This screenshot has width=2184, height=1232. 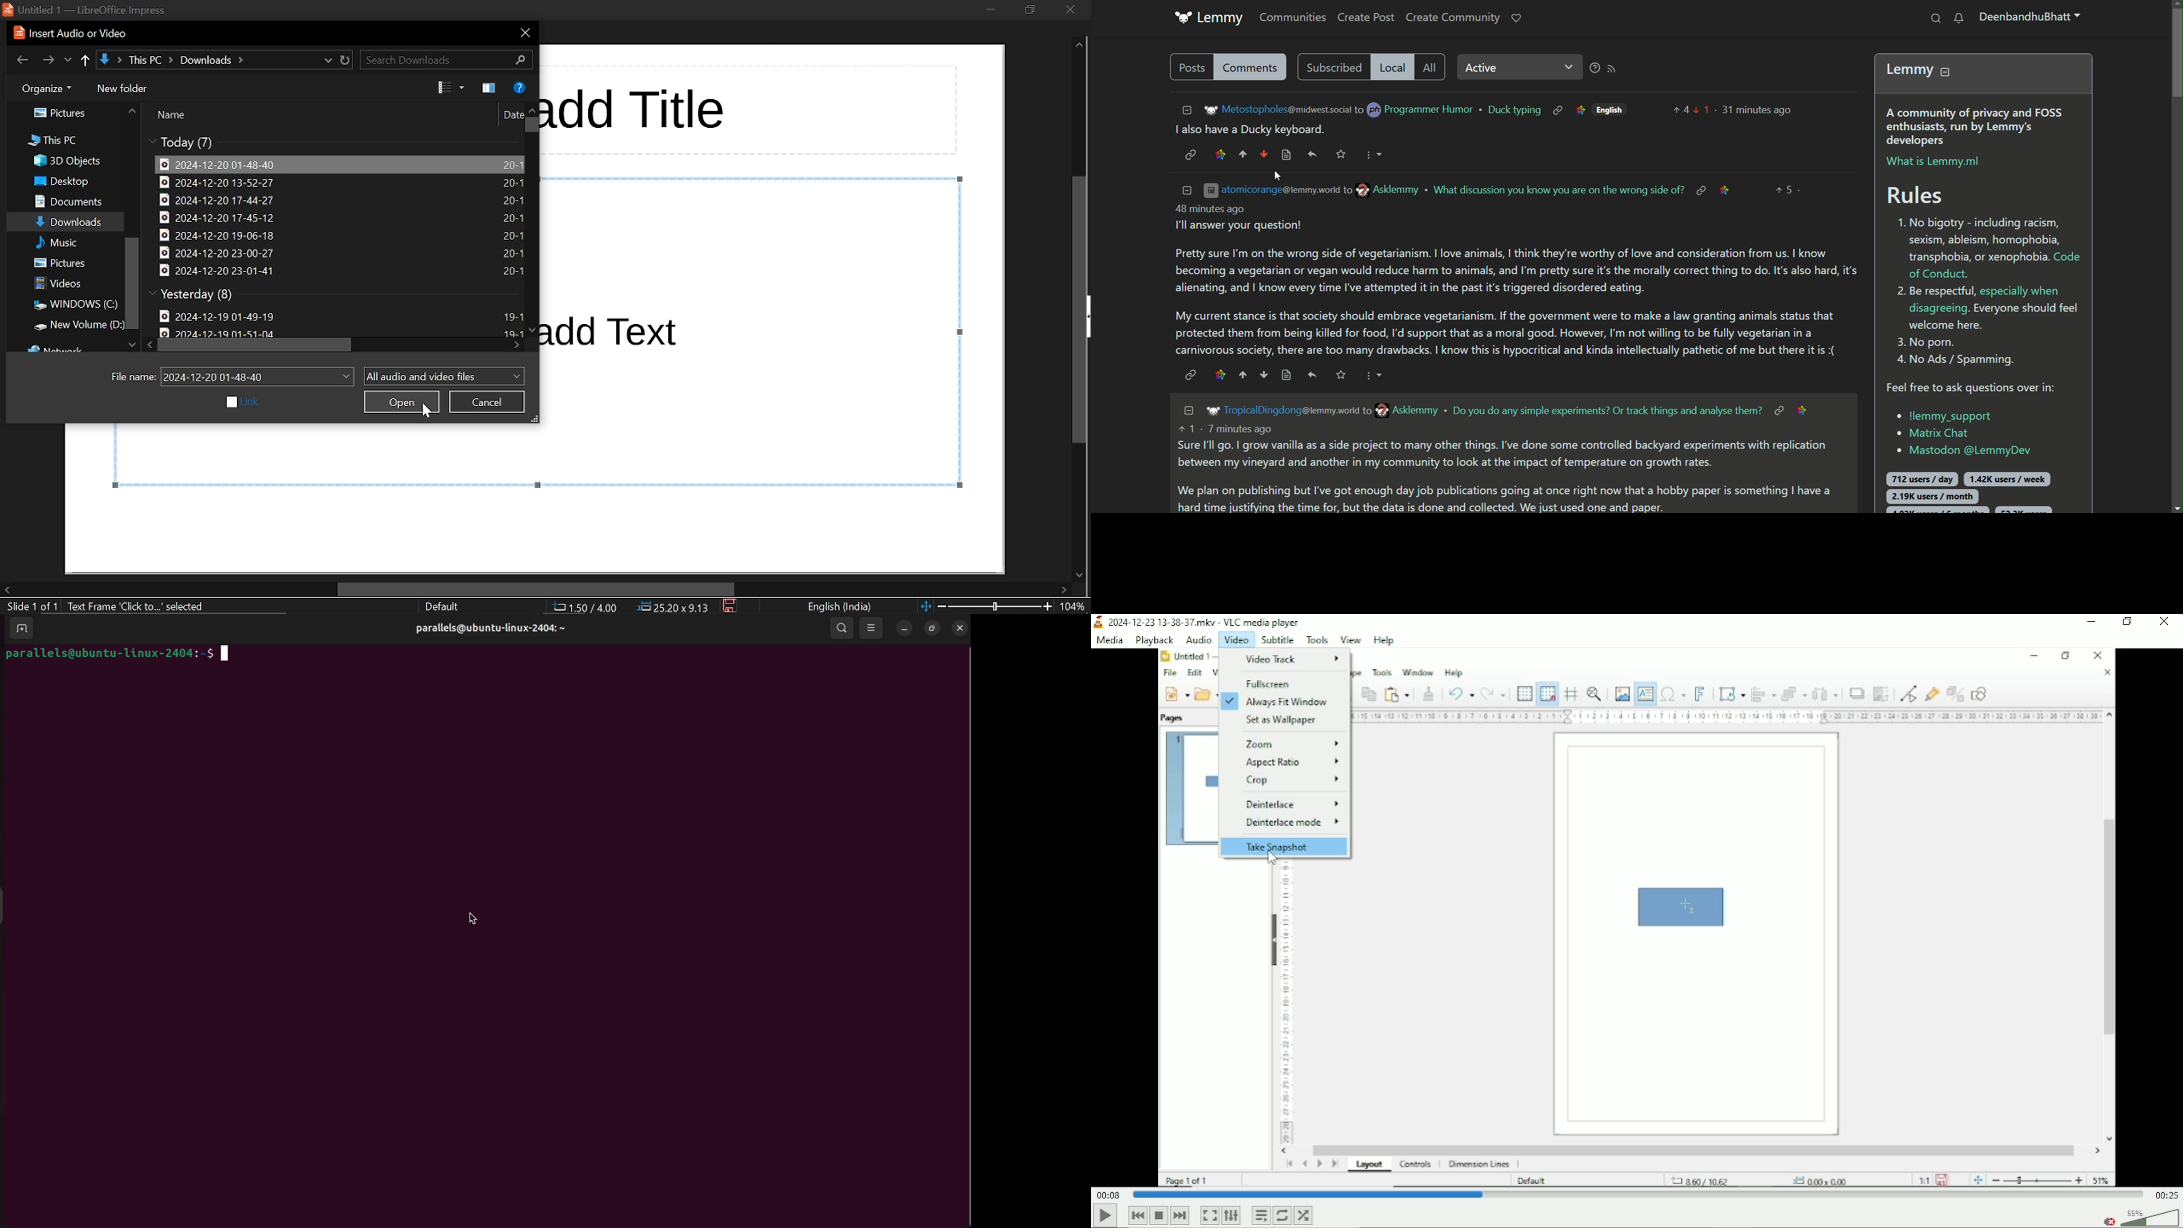 I want to click on Help, so click(x=1385, y=640).